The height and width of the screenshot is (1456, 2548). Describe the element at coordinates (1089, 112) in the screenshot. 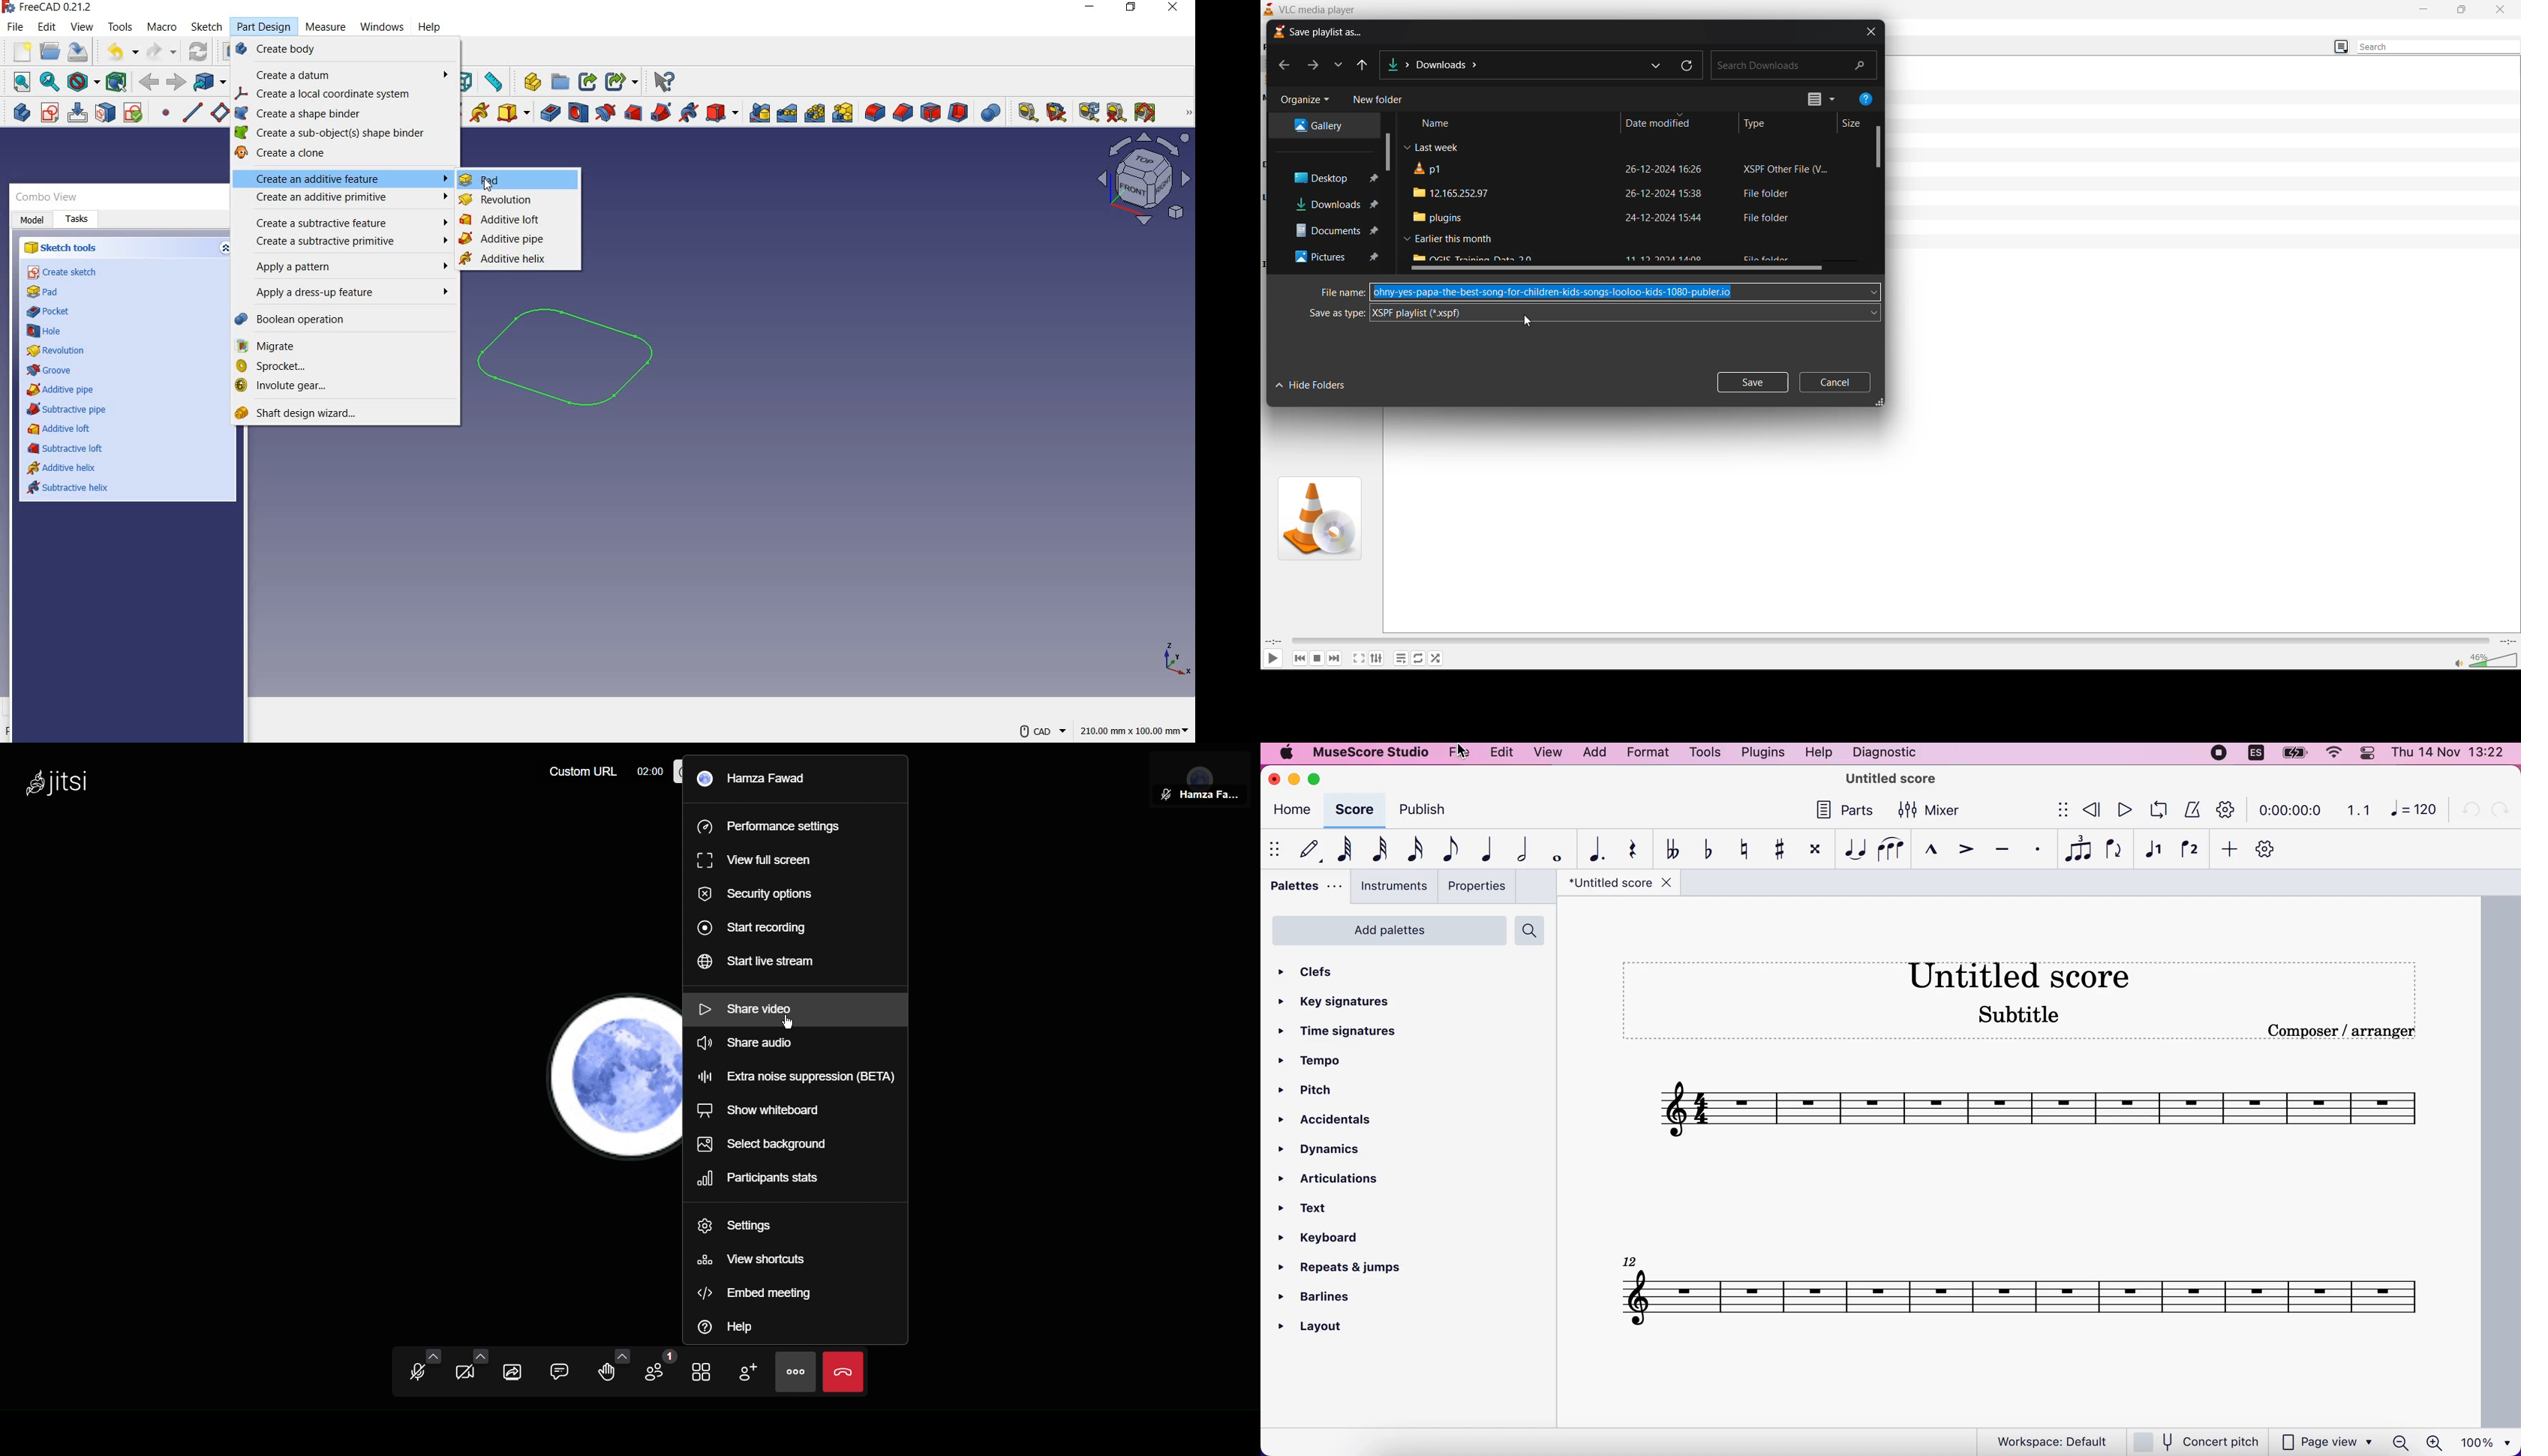

I see `refresh` at that location.